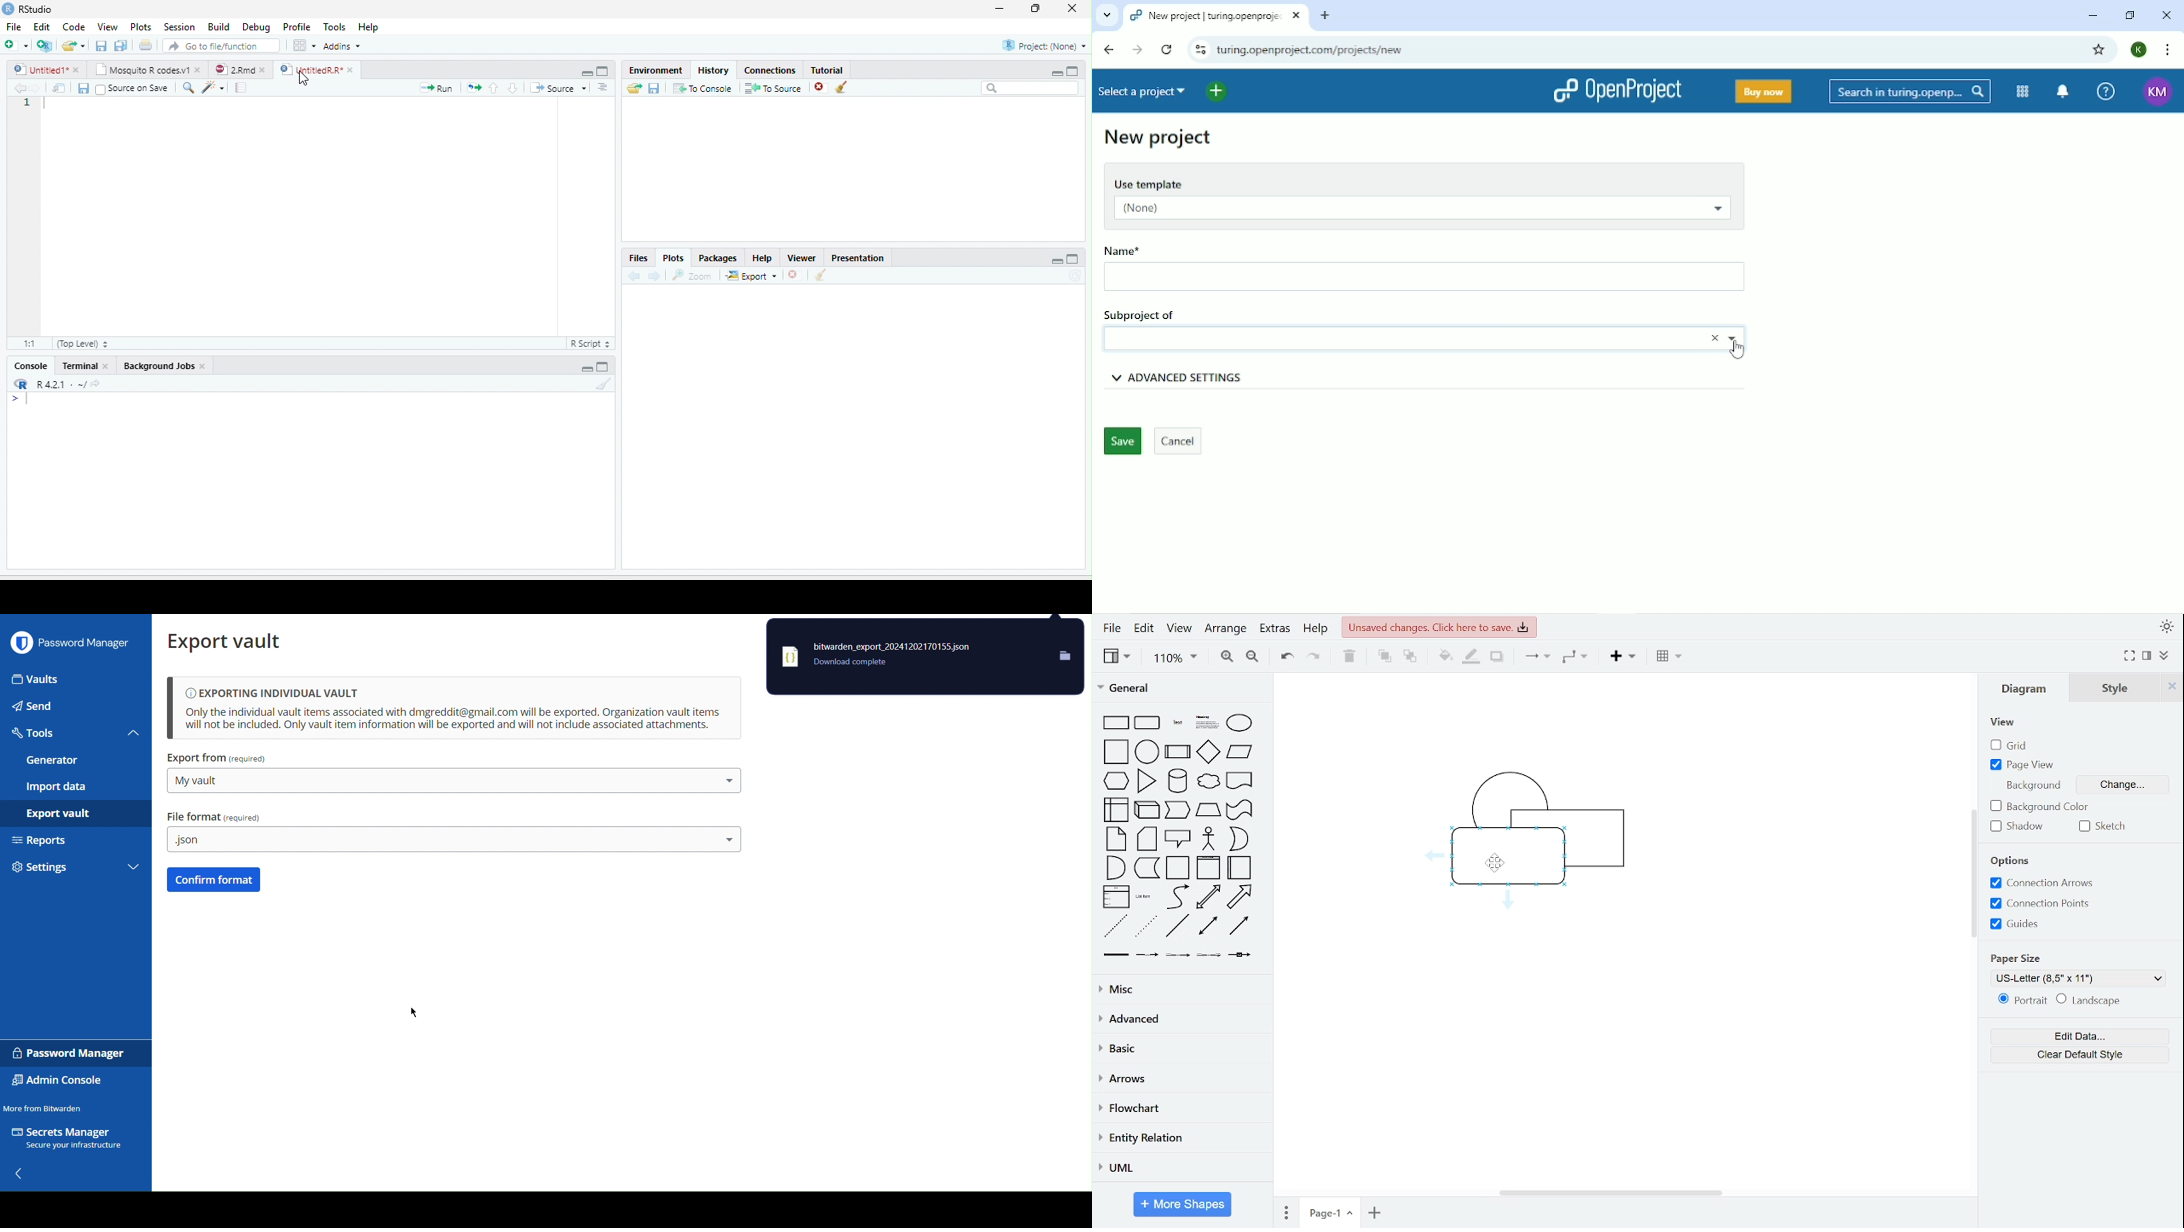 The image size is (2184, 1232). Describe the element at coordinates (189, 88) in the screenshot. I see `Find/Replace` at that location.